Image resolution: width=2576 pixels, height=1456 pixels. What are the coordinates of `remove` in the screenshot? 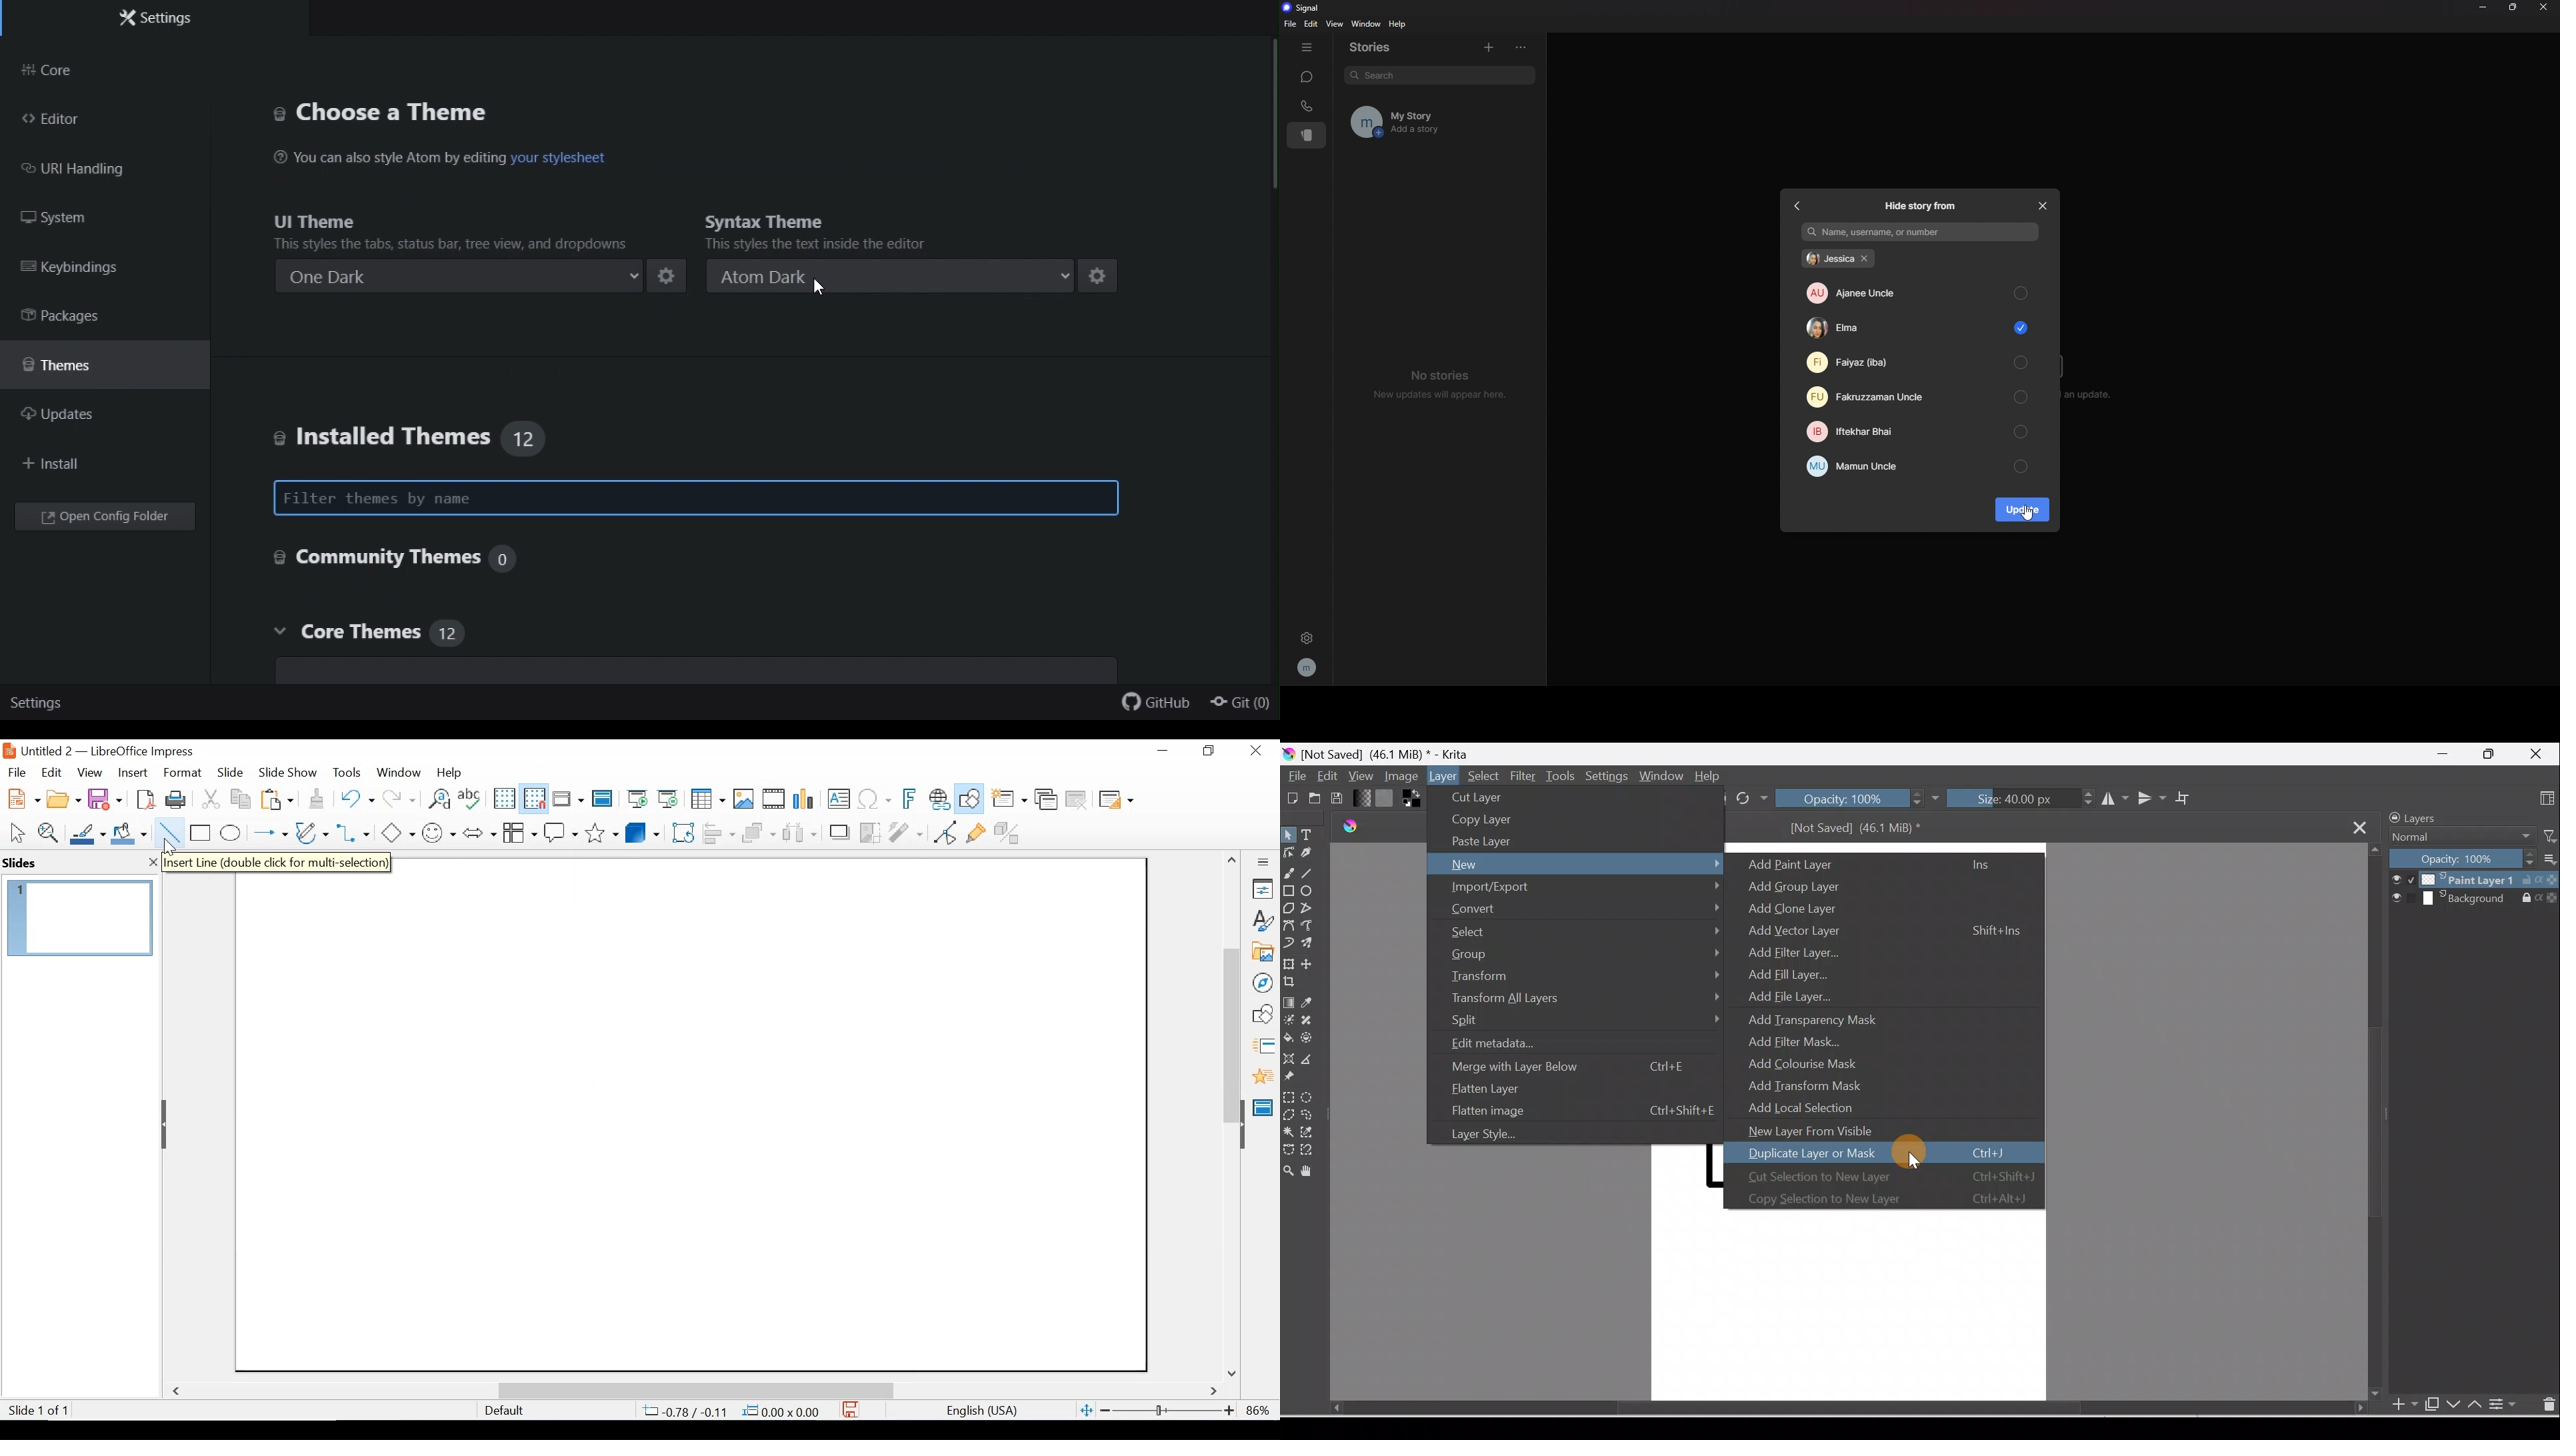 It's located at (1865, 259).